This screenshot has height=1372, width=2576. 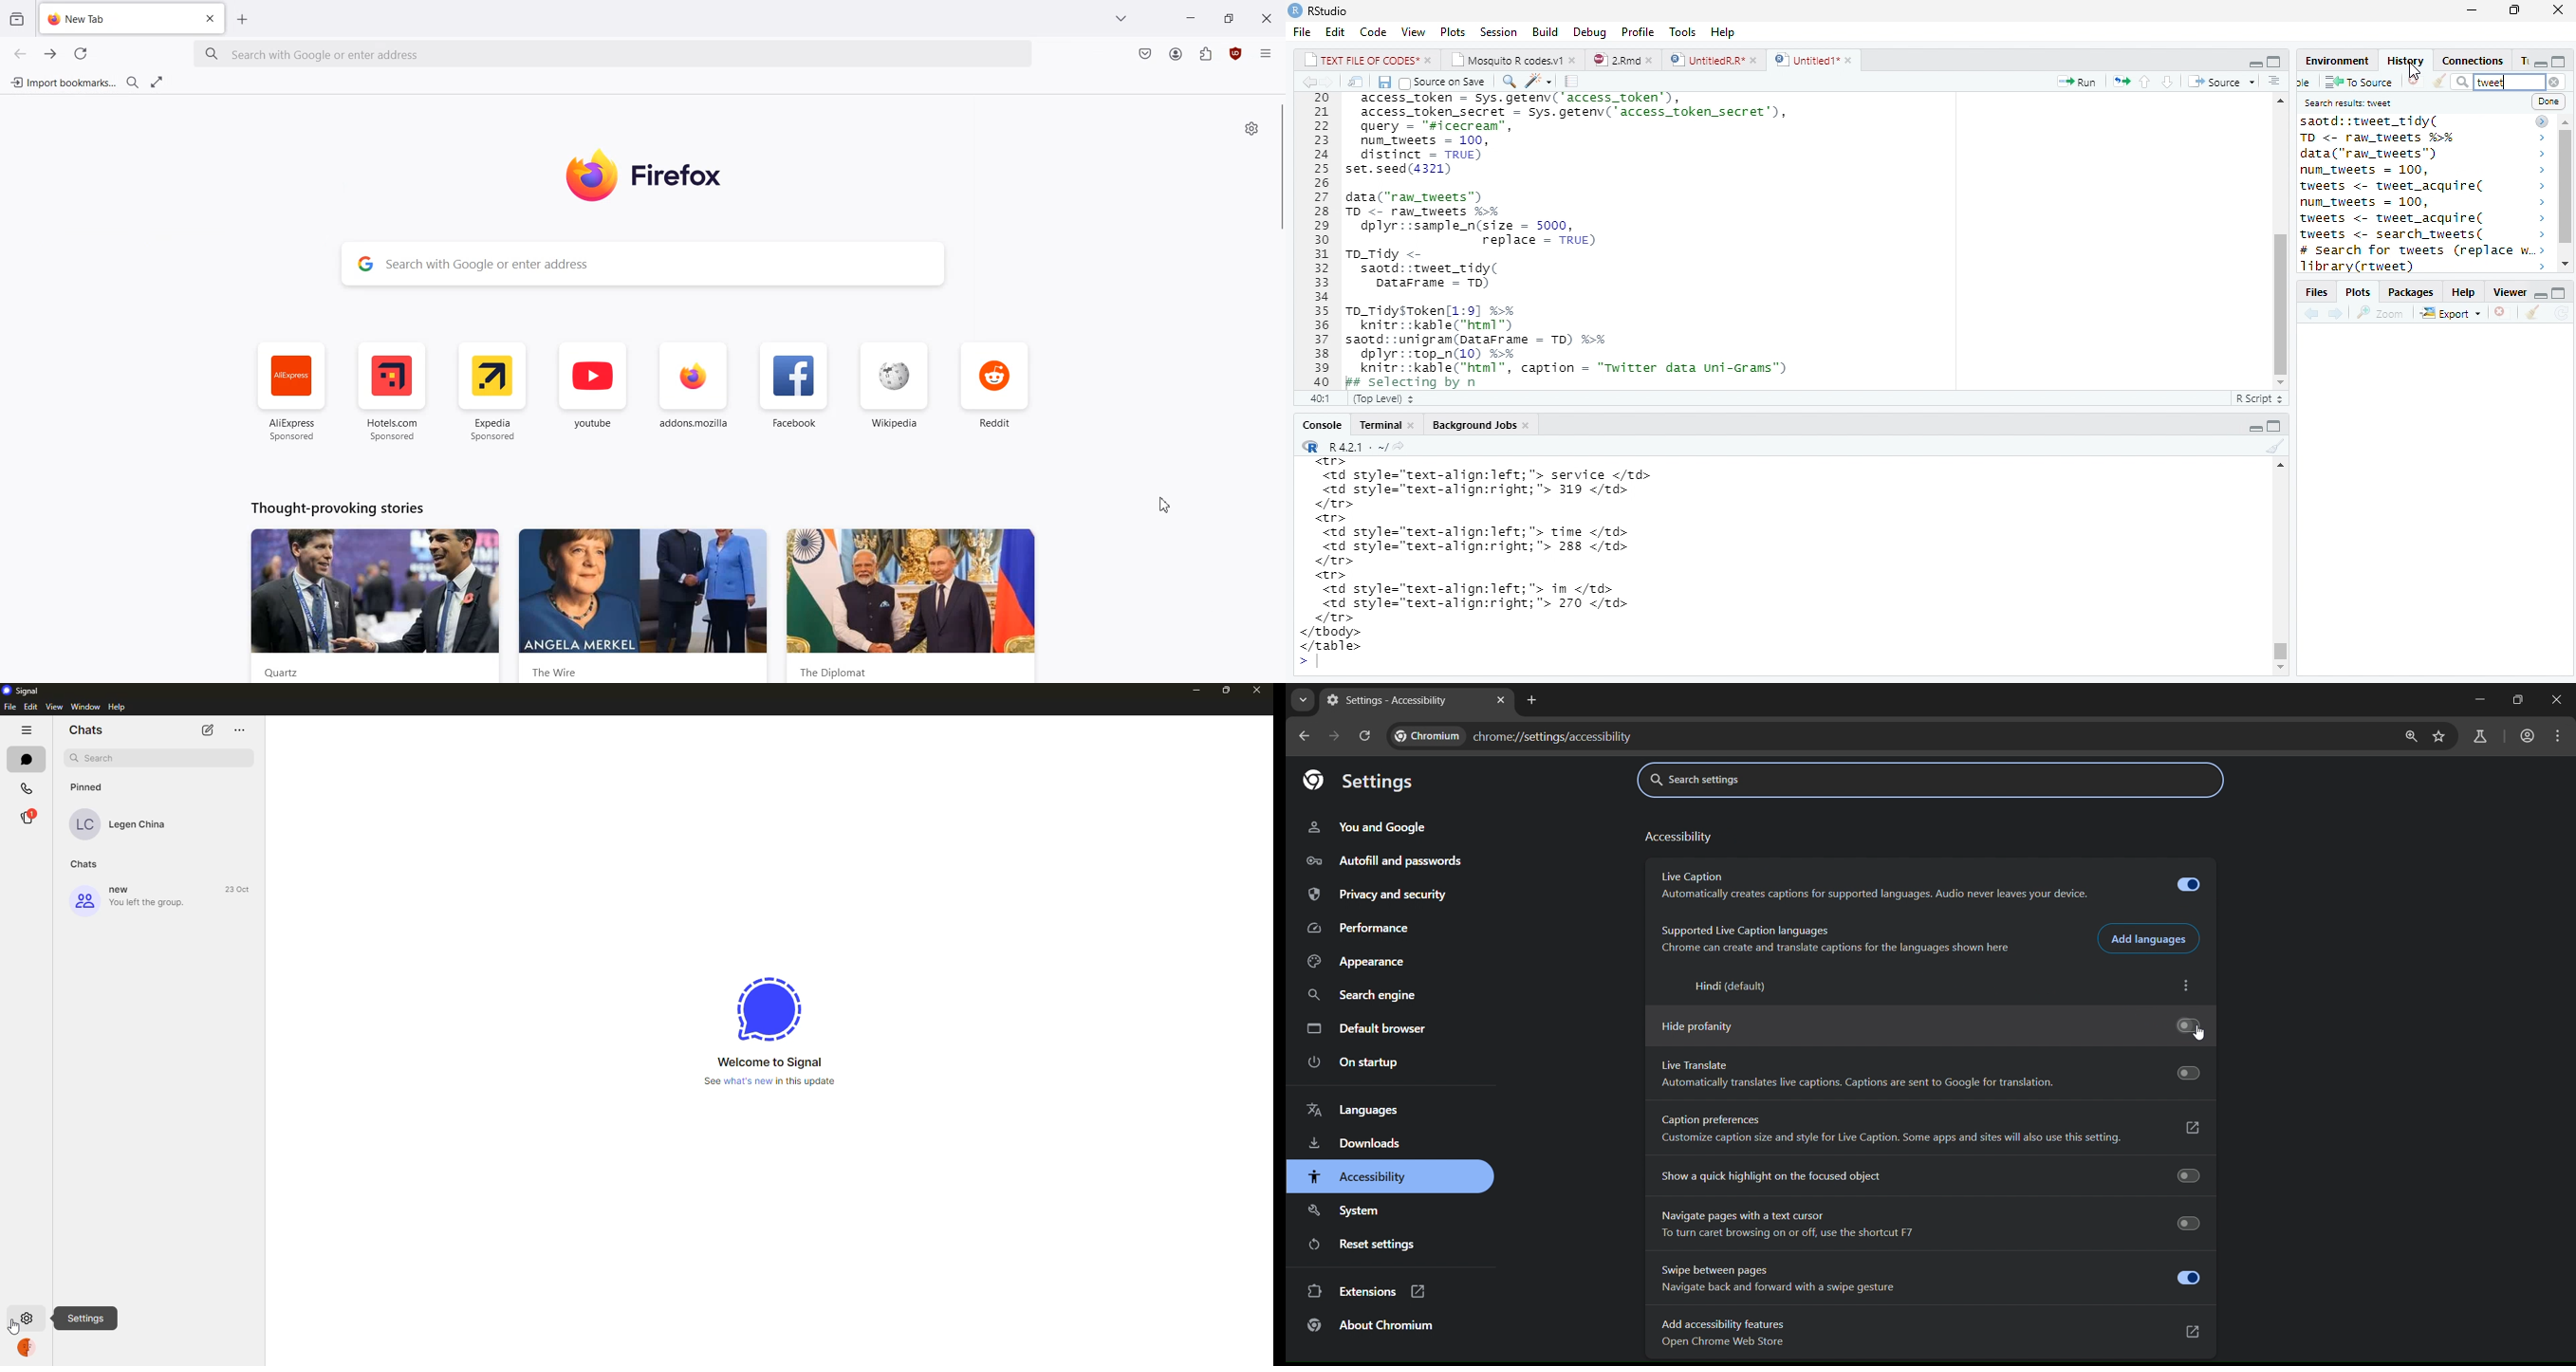 What do you see at coordinates (16, 17) in the screenshot?
I see `View recent browsing` at bounding box center [16, 17].